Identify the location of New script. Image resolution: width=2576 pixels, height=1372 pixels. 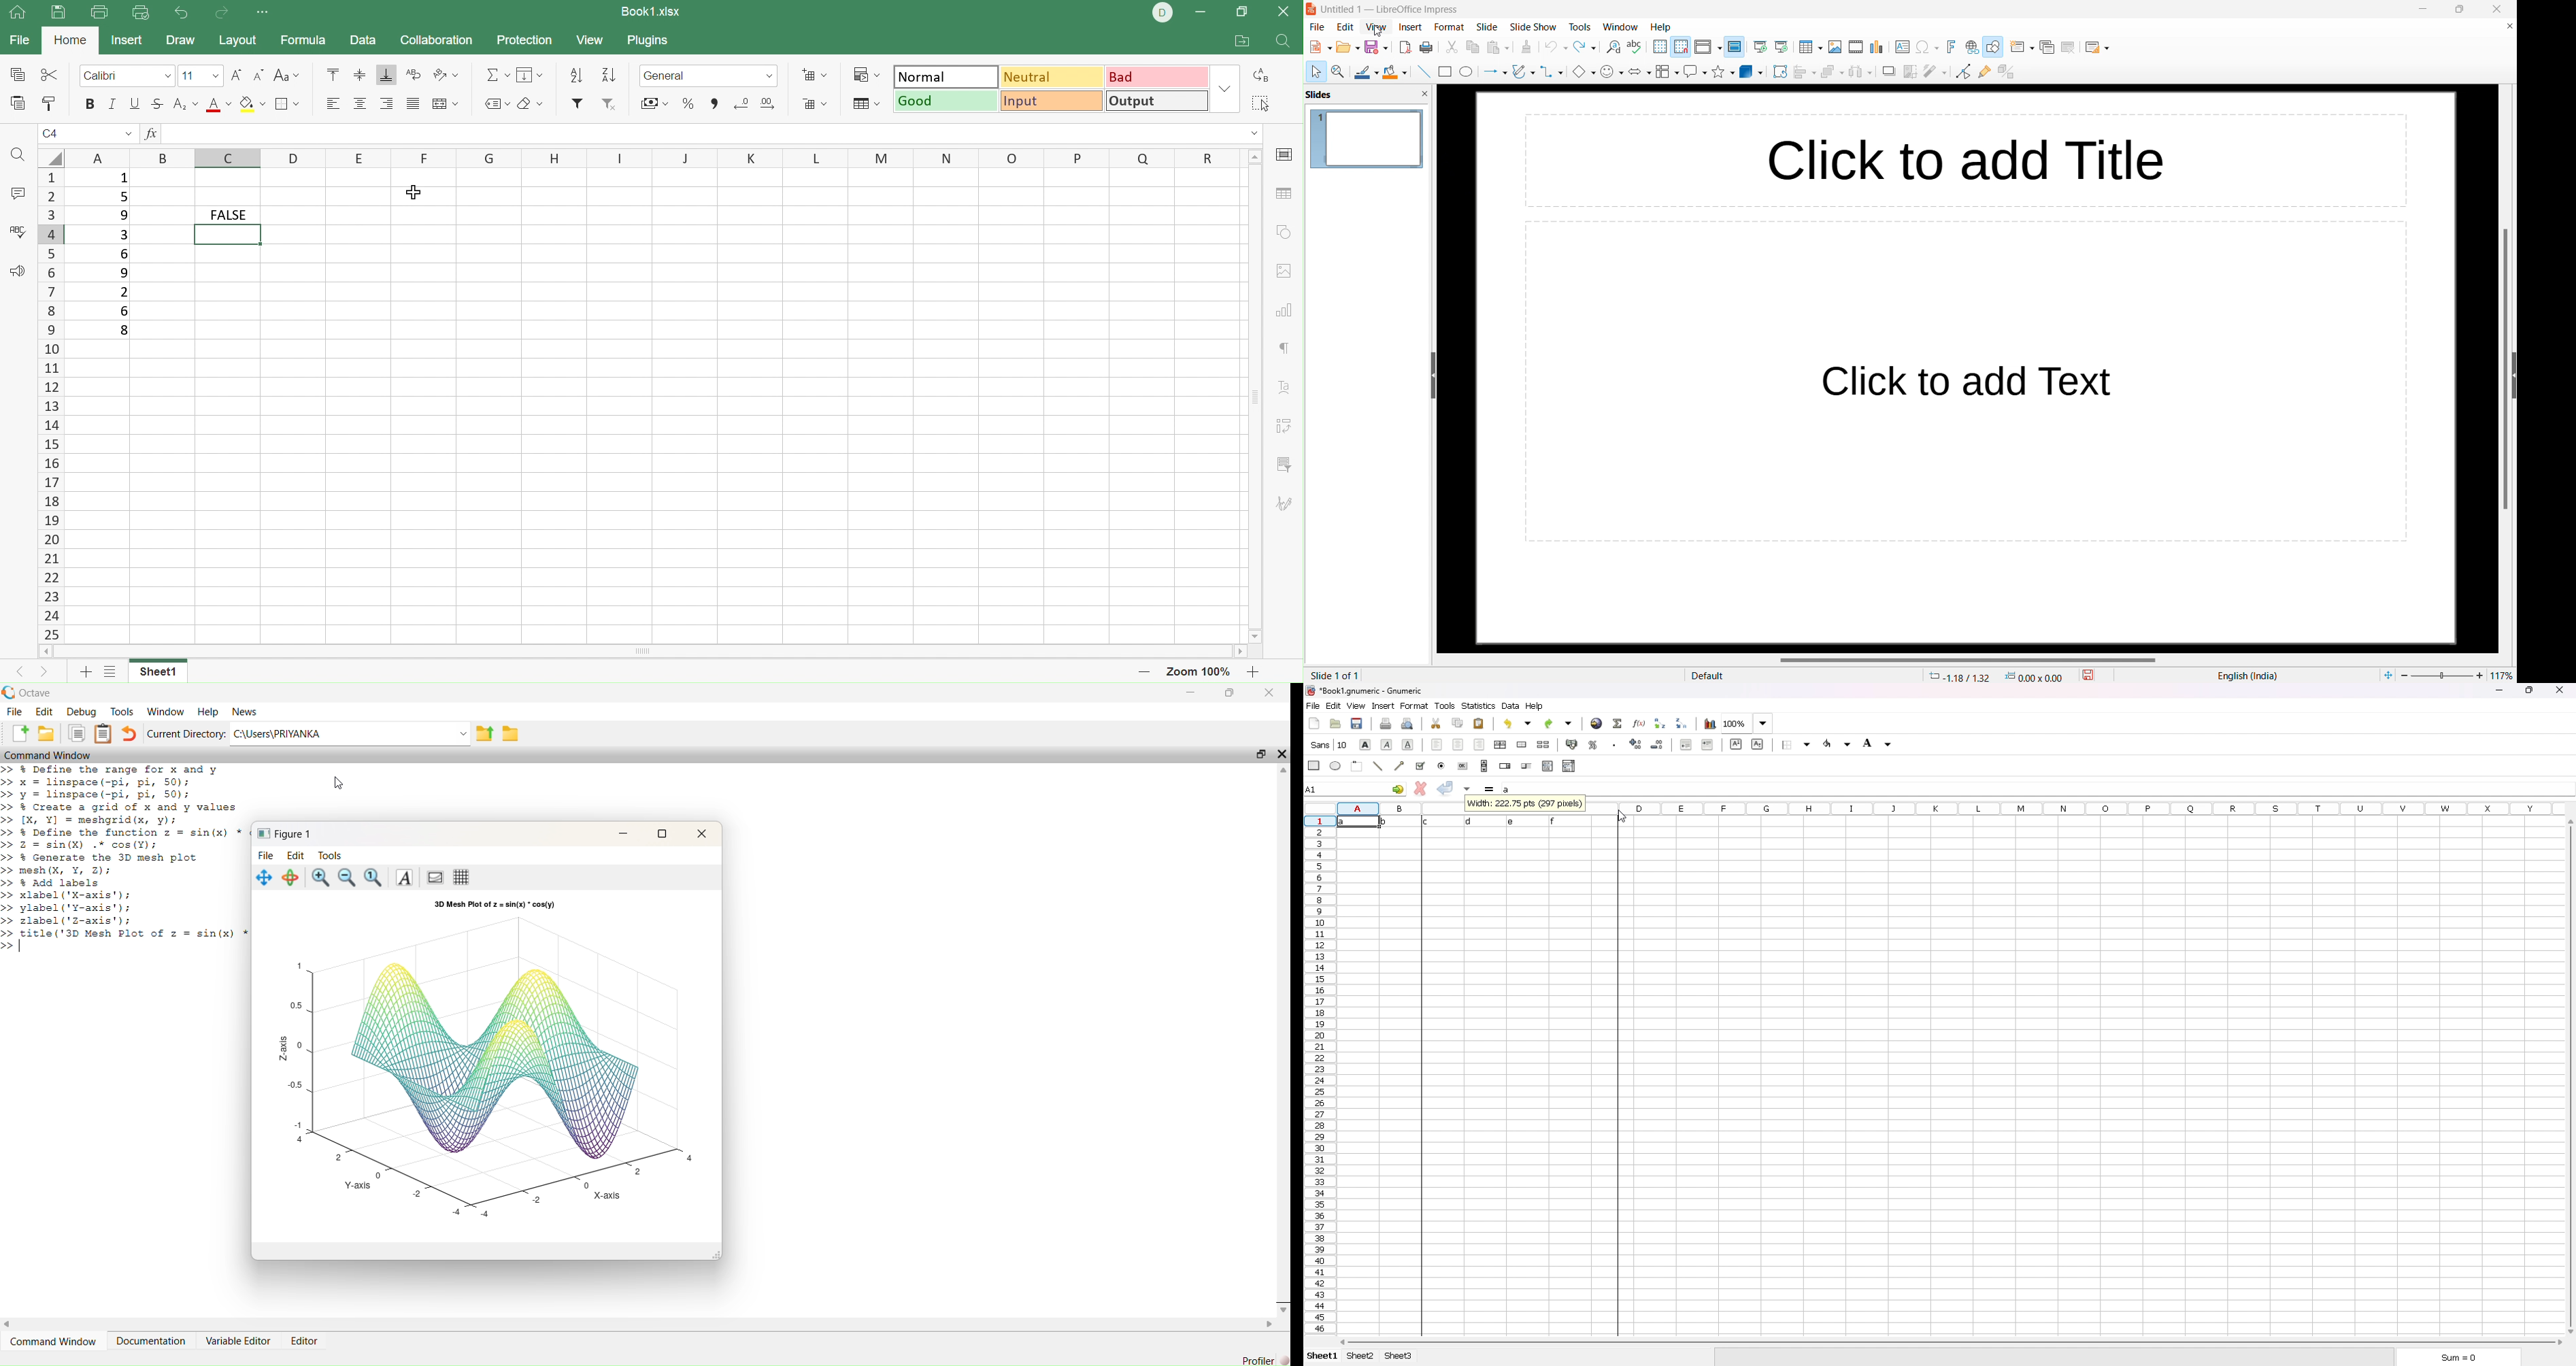
(19, 732).